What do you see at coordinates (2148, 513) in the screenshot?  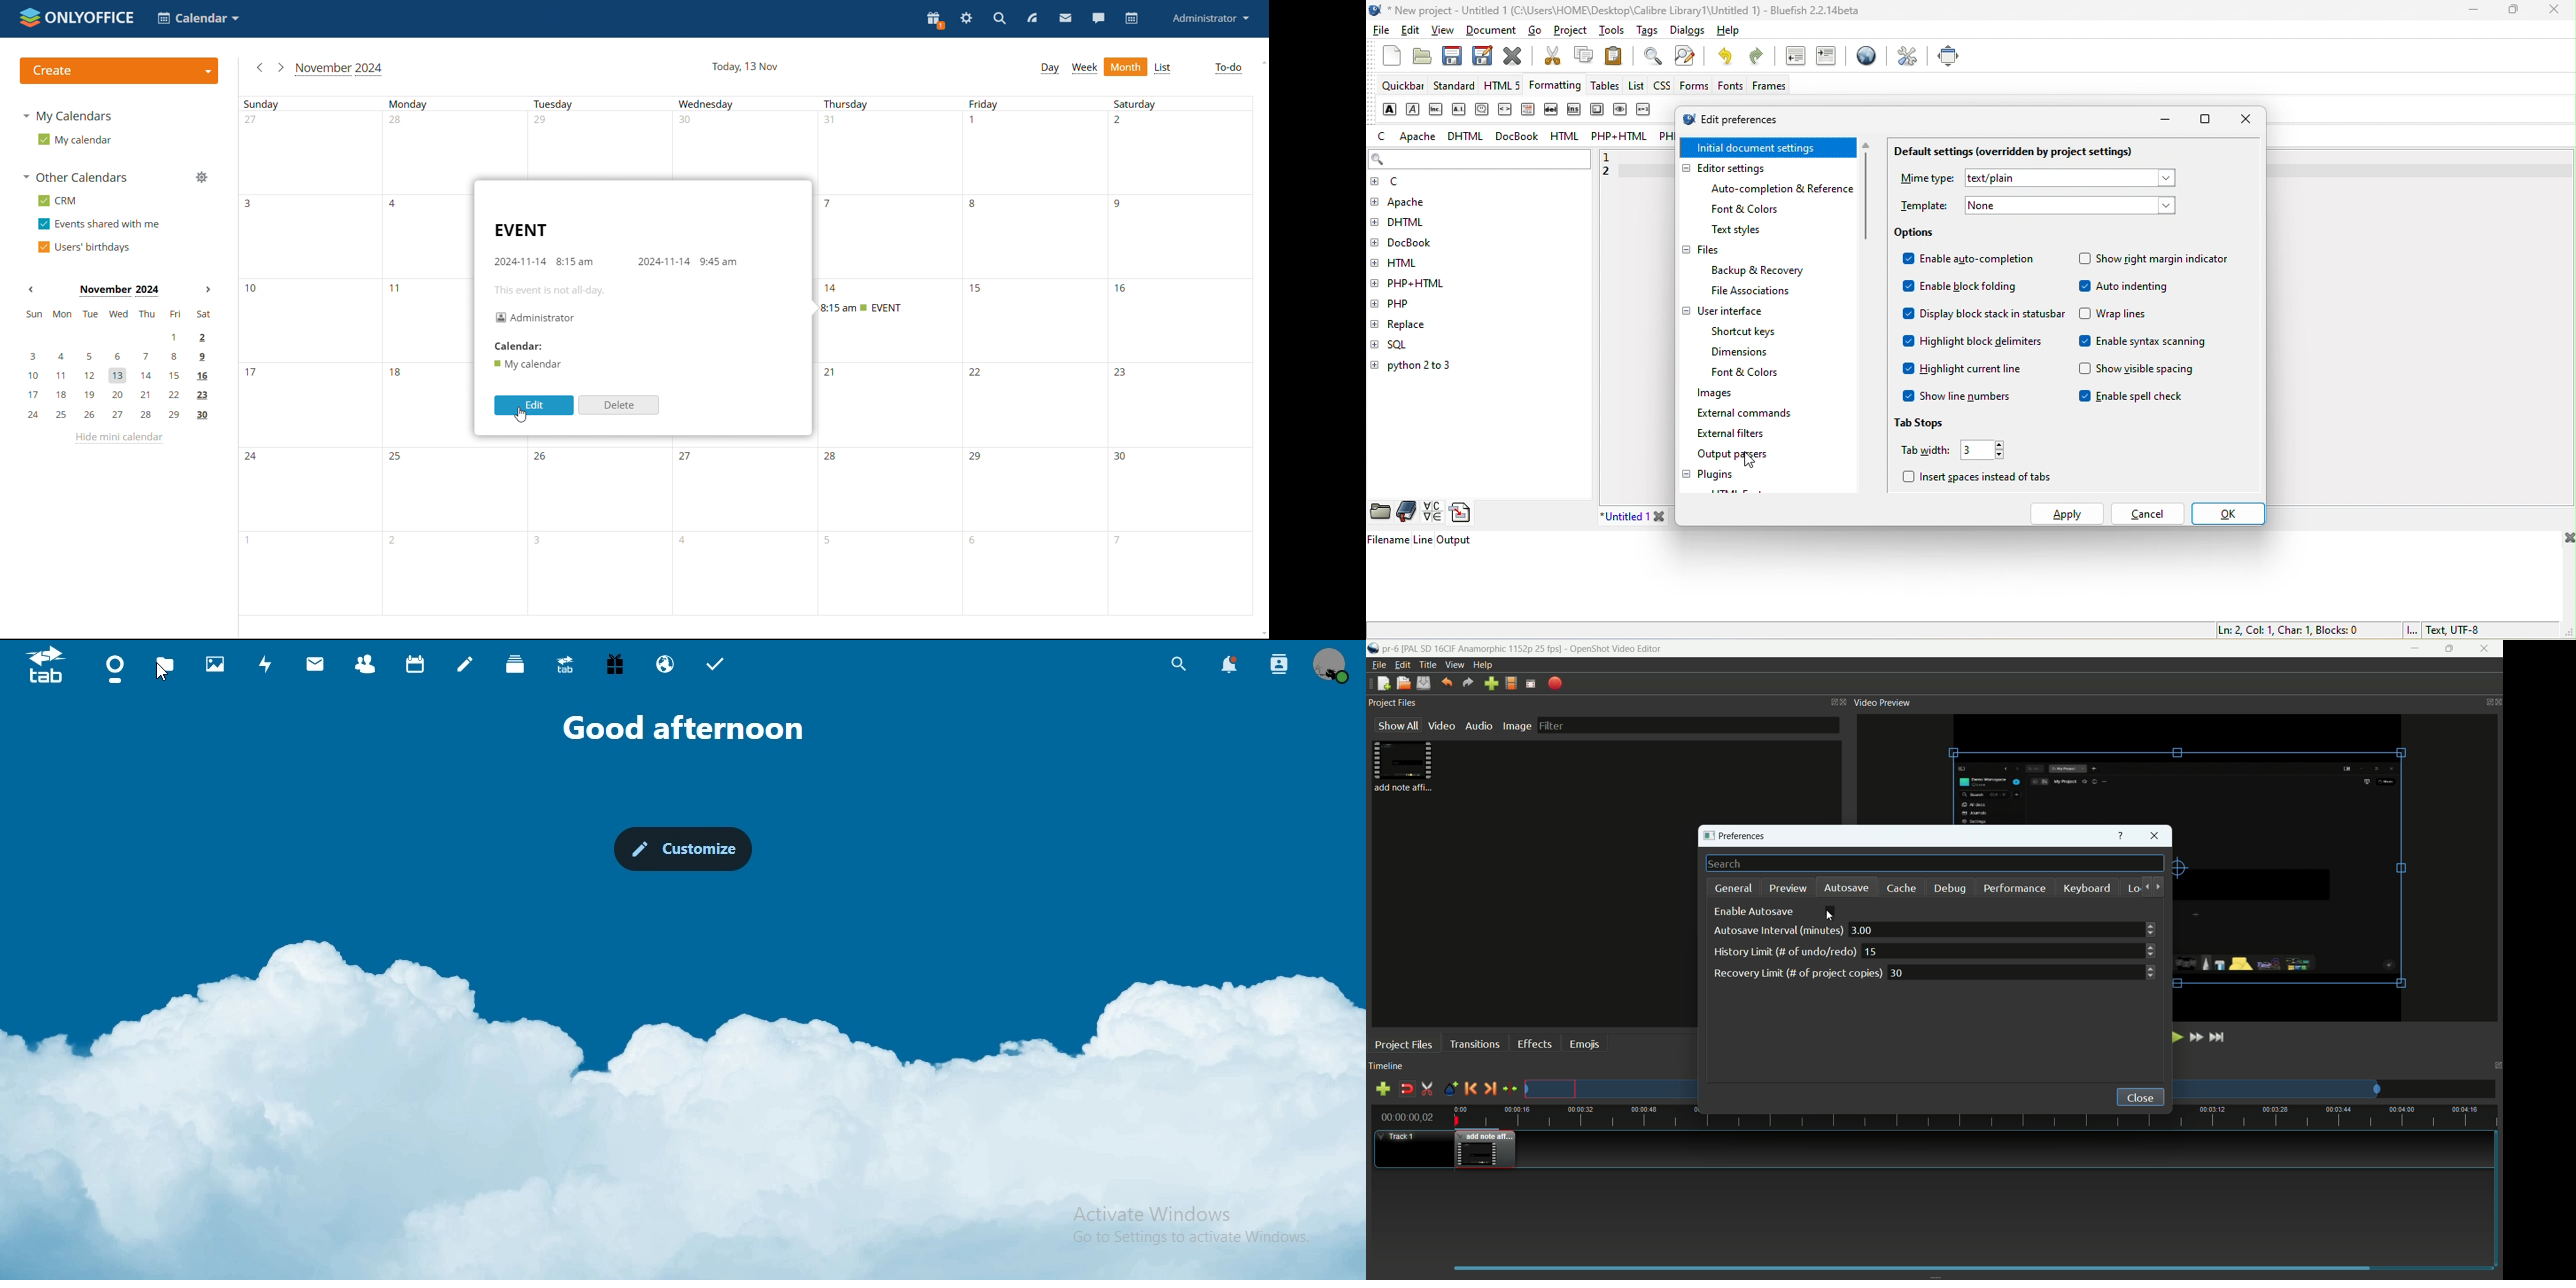 I see `cancel` at bounding box center [2148, 513].